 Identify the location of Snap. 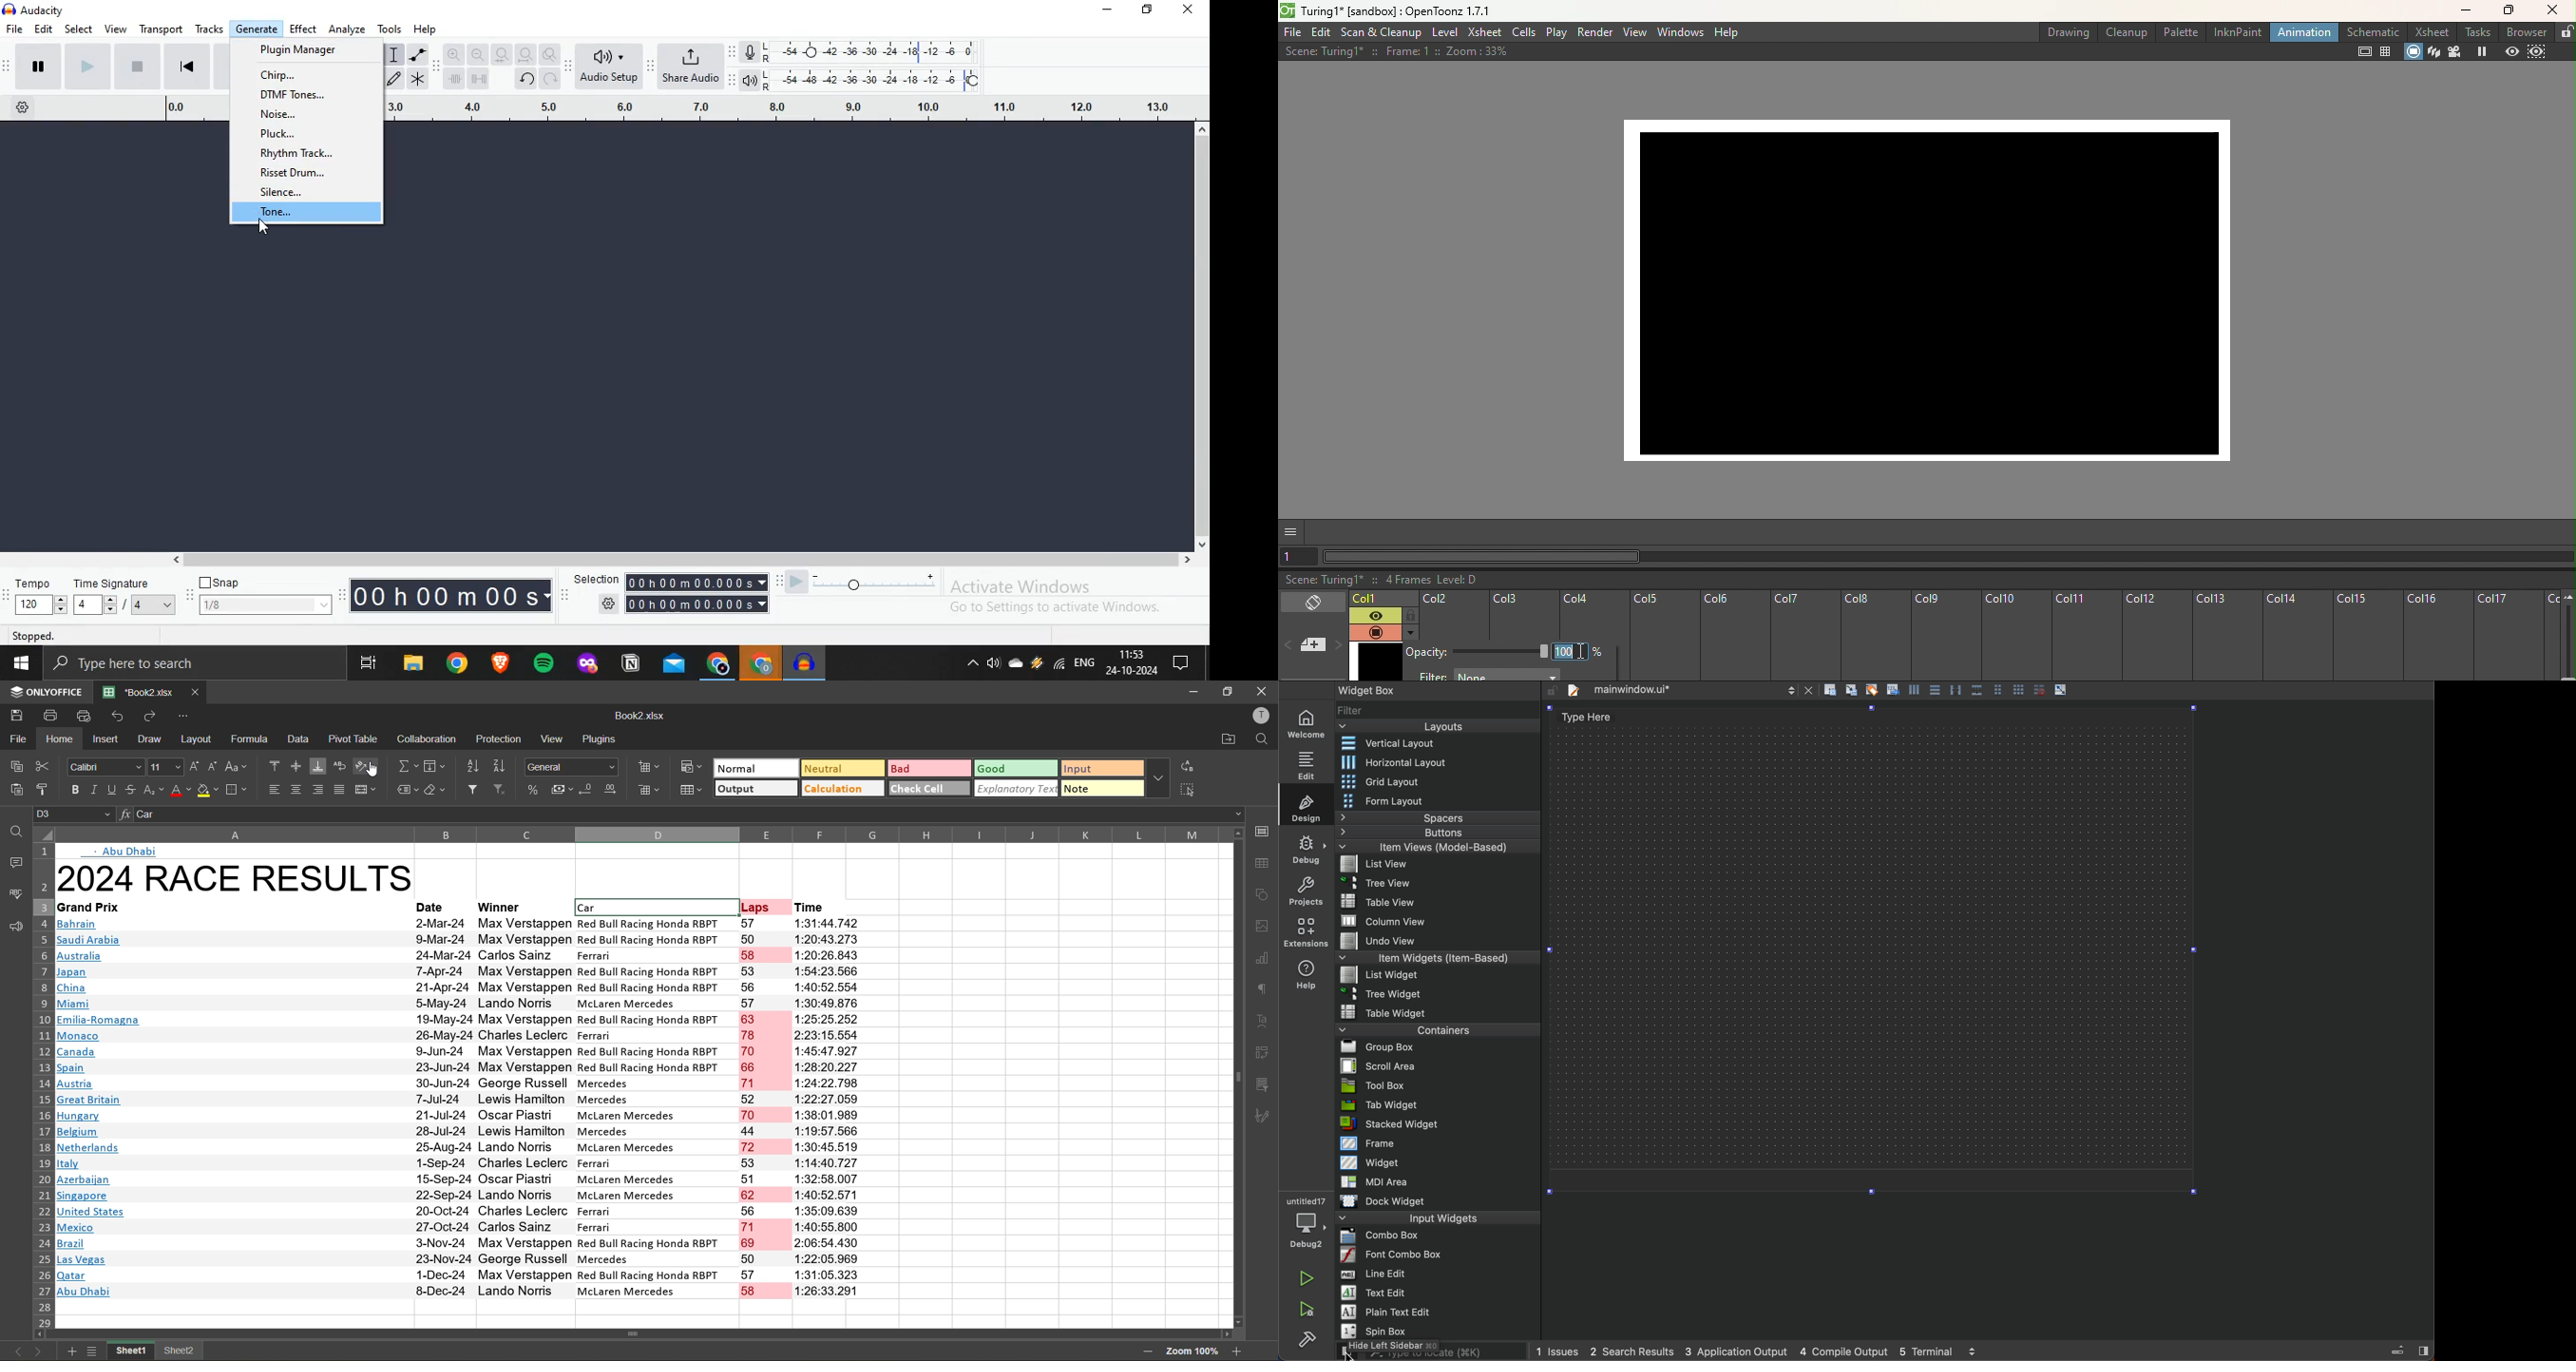
(222, 582).